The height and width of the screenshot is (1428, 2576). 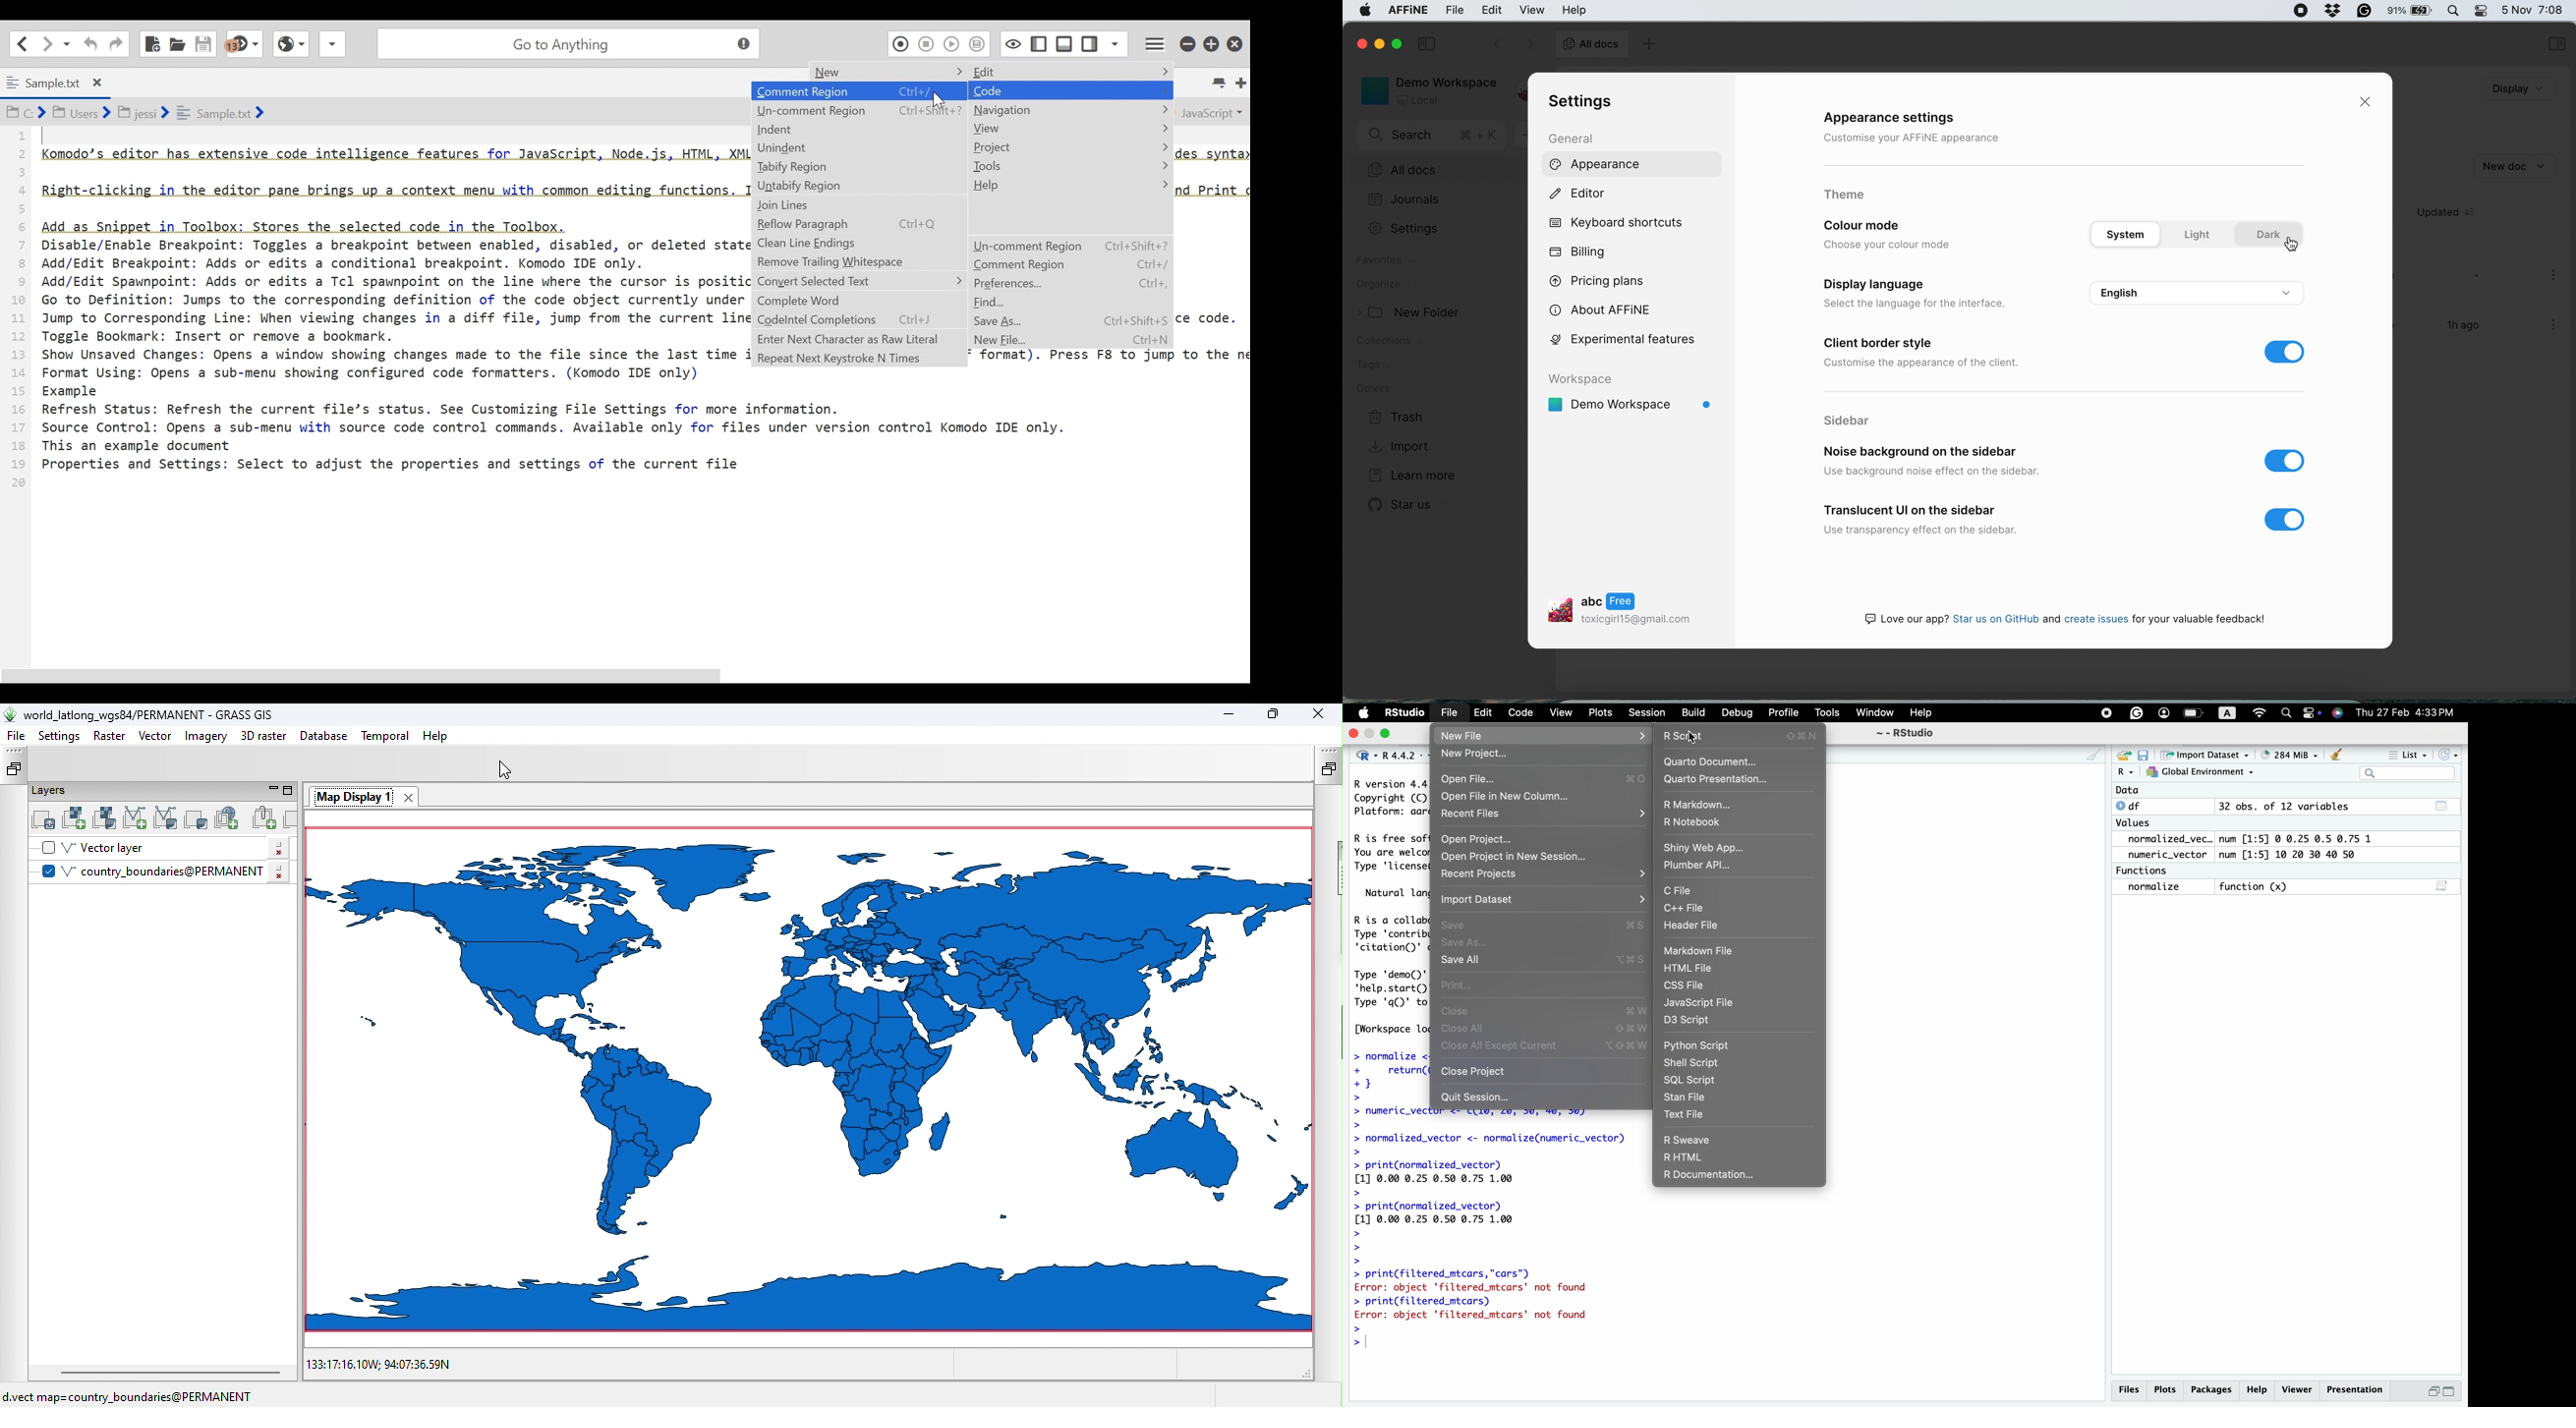 What do you see at coordinates (1712, 762) in the screenshot?
I see `Quarto Document...` at bounding box center [1712, 762].